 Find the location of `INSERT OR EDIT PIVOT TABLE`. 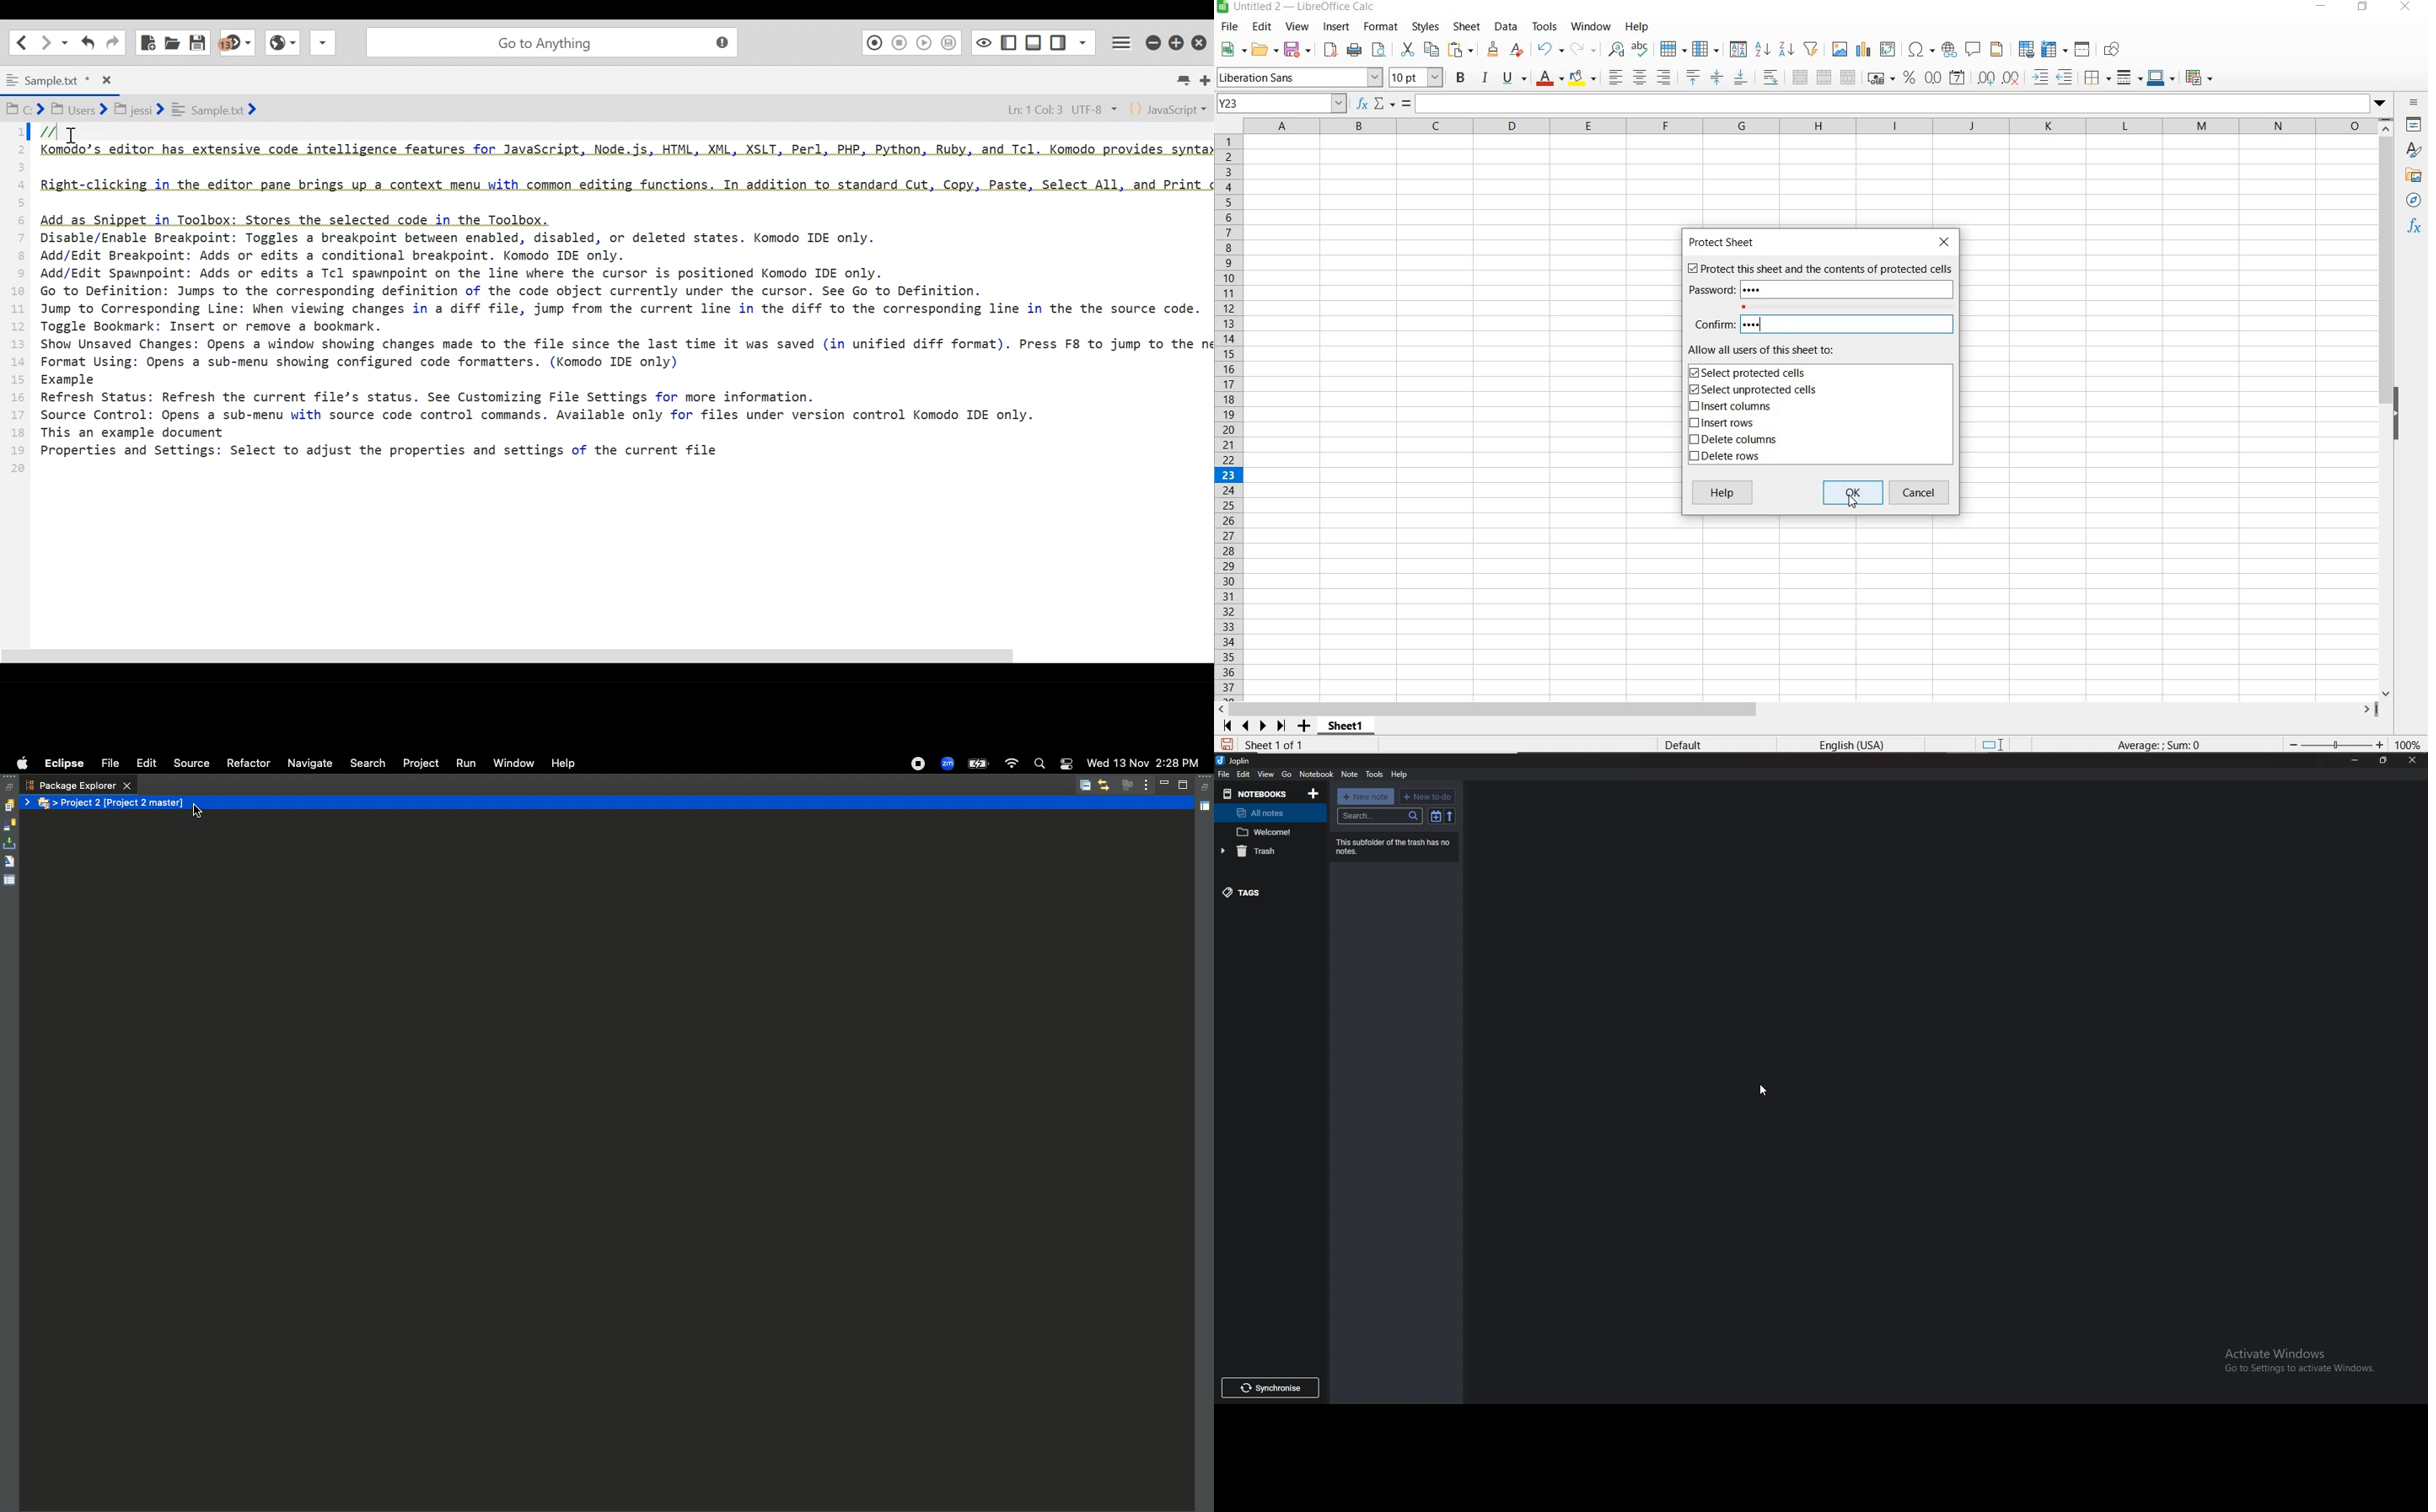

INSERT OR EDIT PIVOT TABLE is located at coordinates (1888, 49).